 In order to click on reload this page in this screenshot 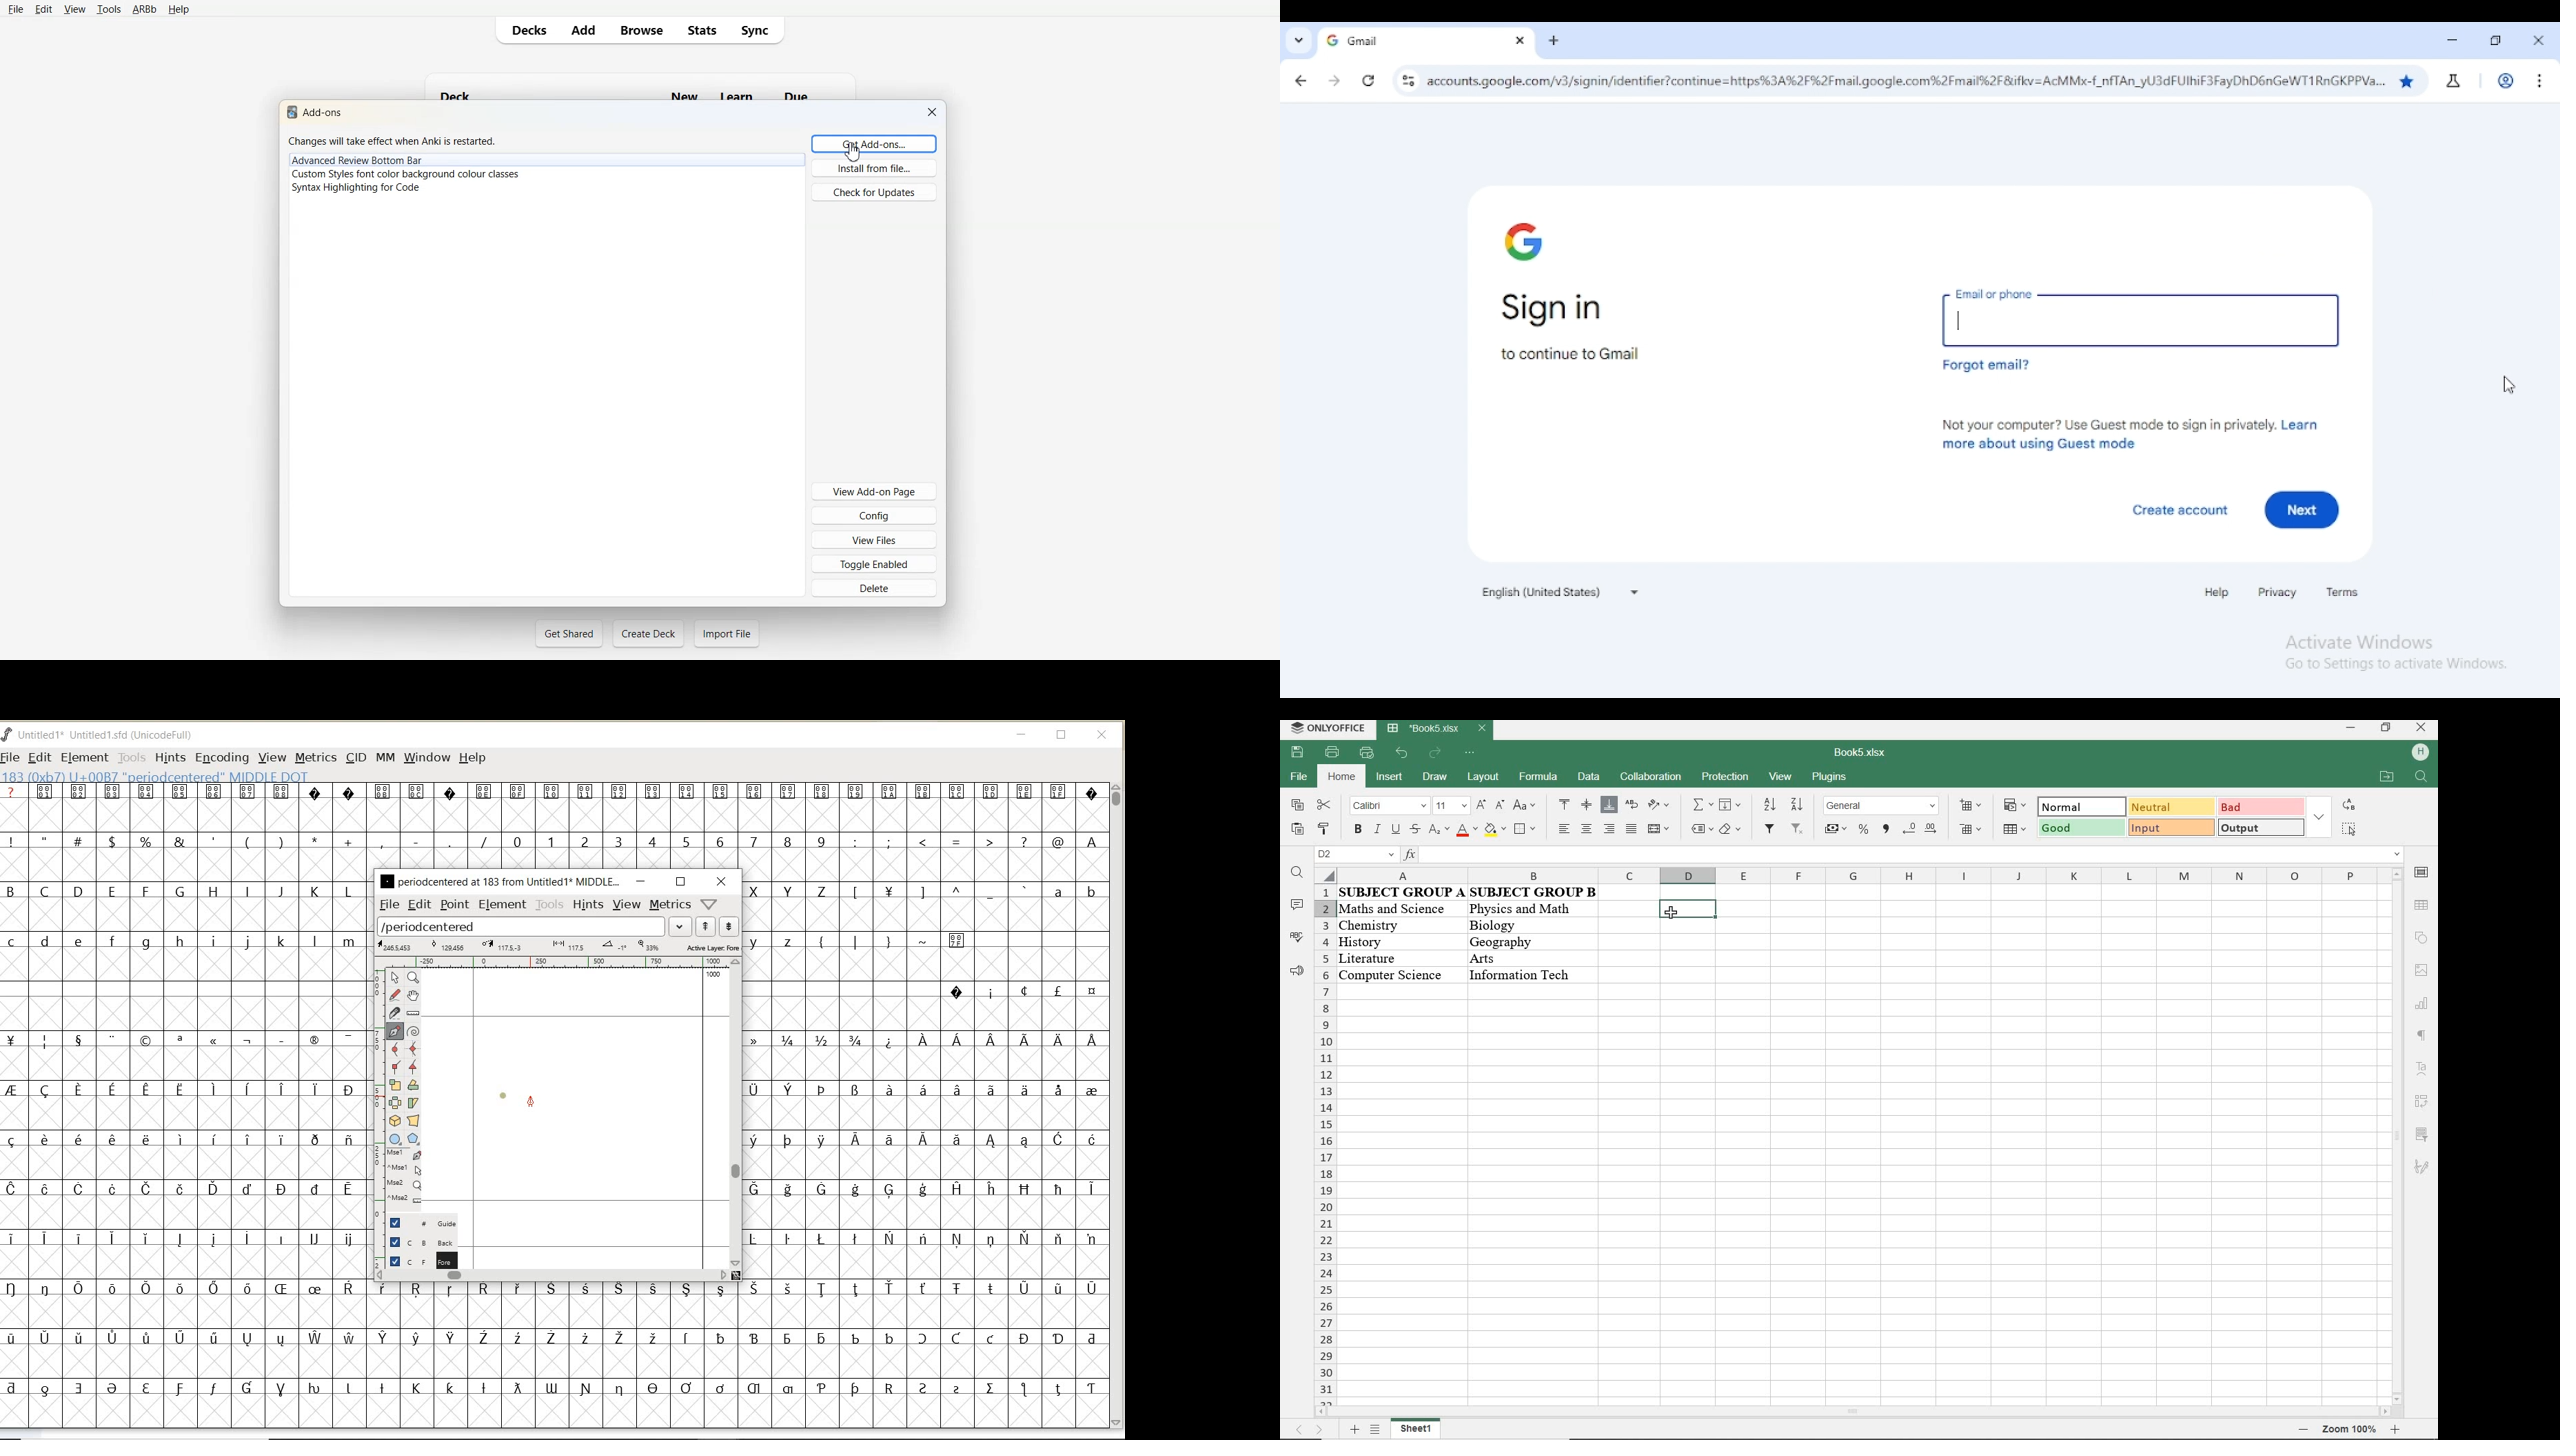, I will do `click(1369, 81)`.